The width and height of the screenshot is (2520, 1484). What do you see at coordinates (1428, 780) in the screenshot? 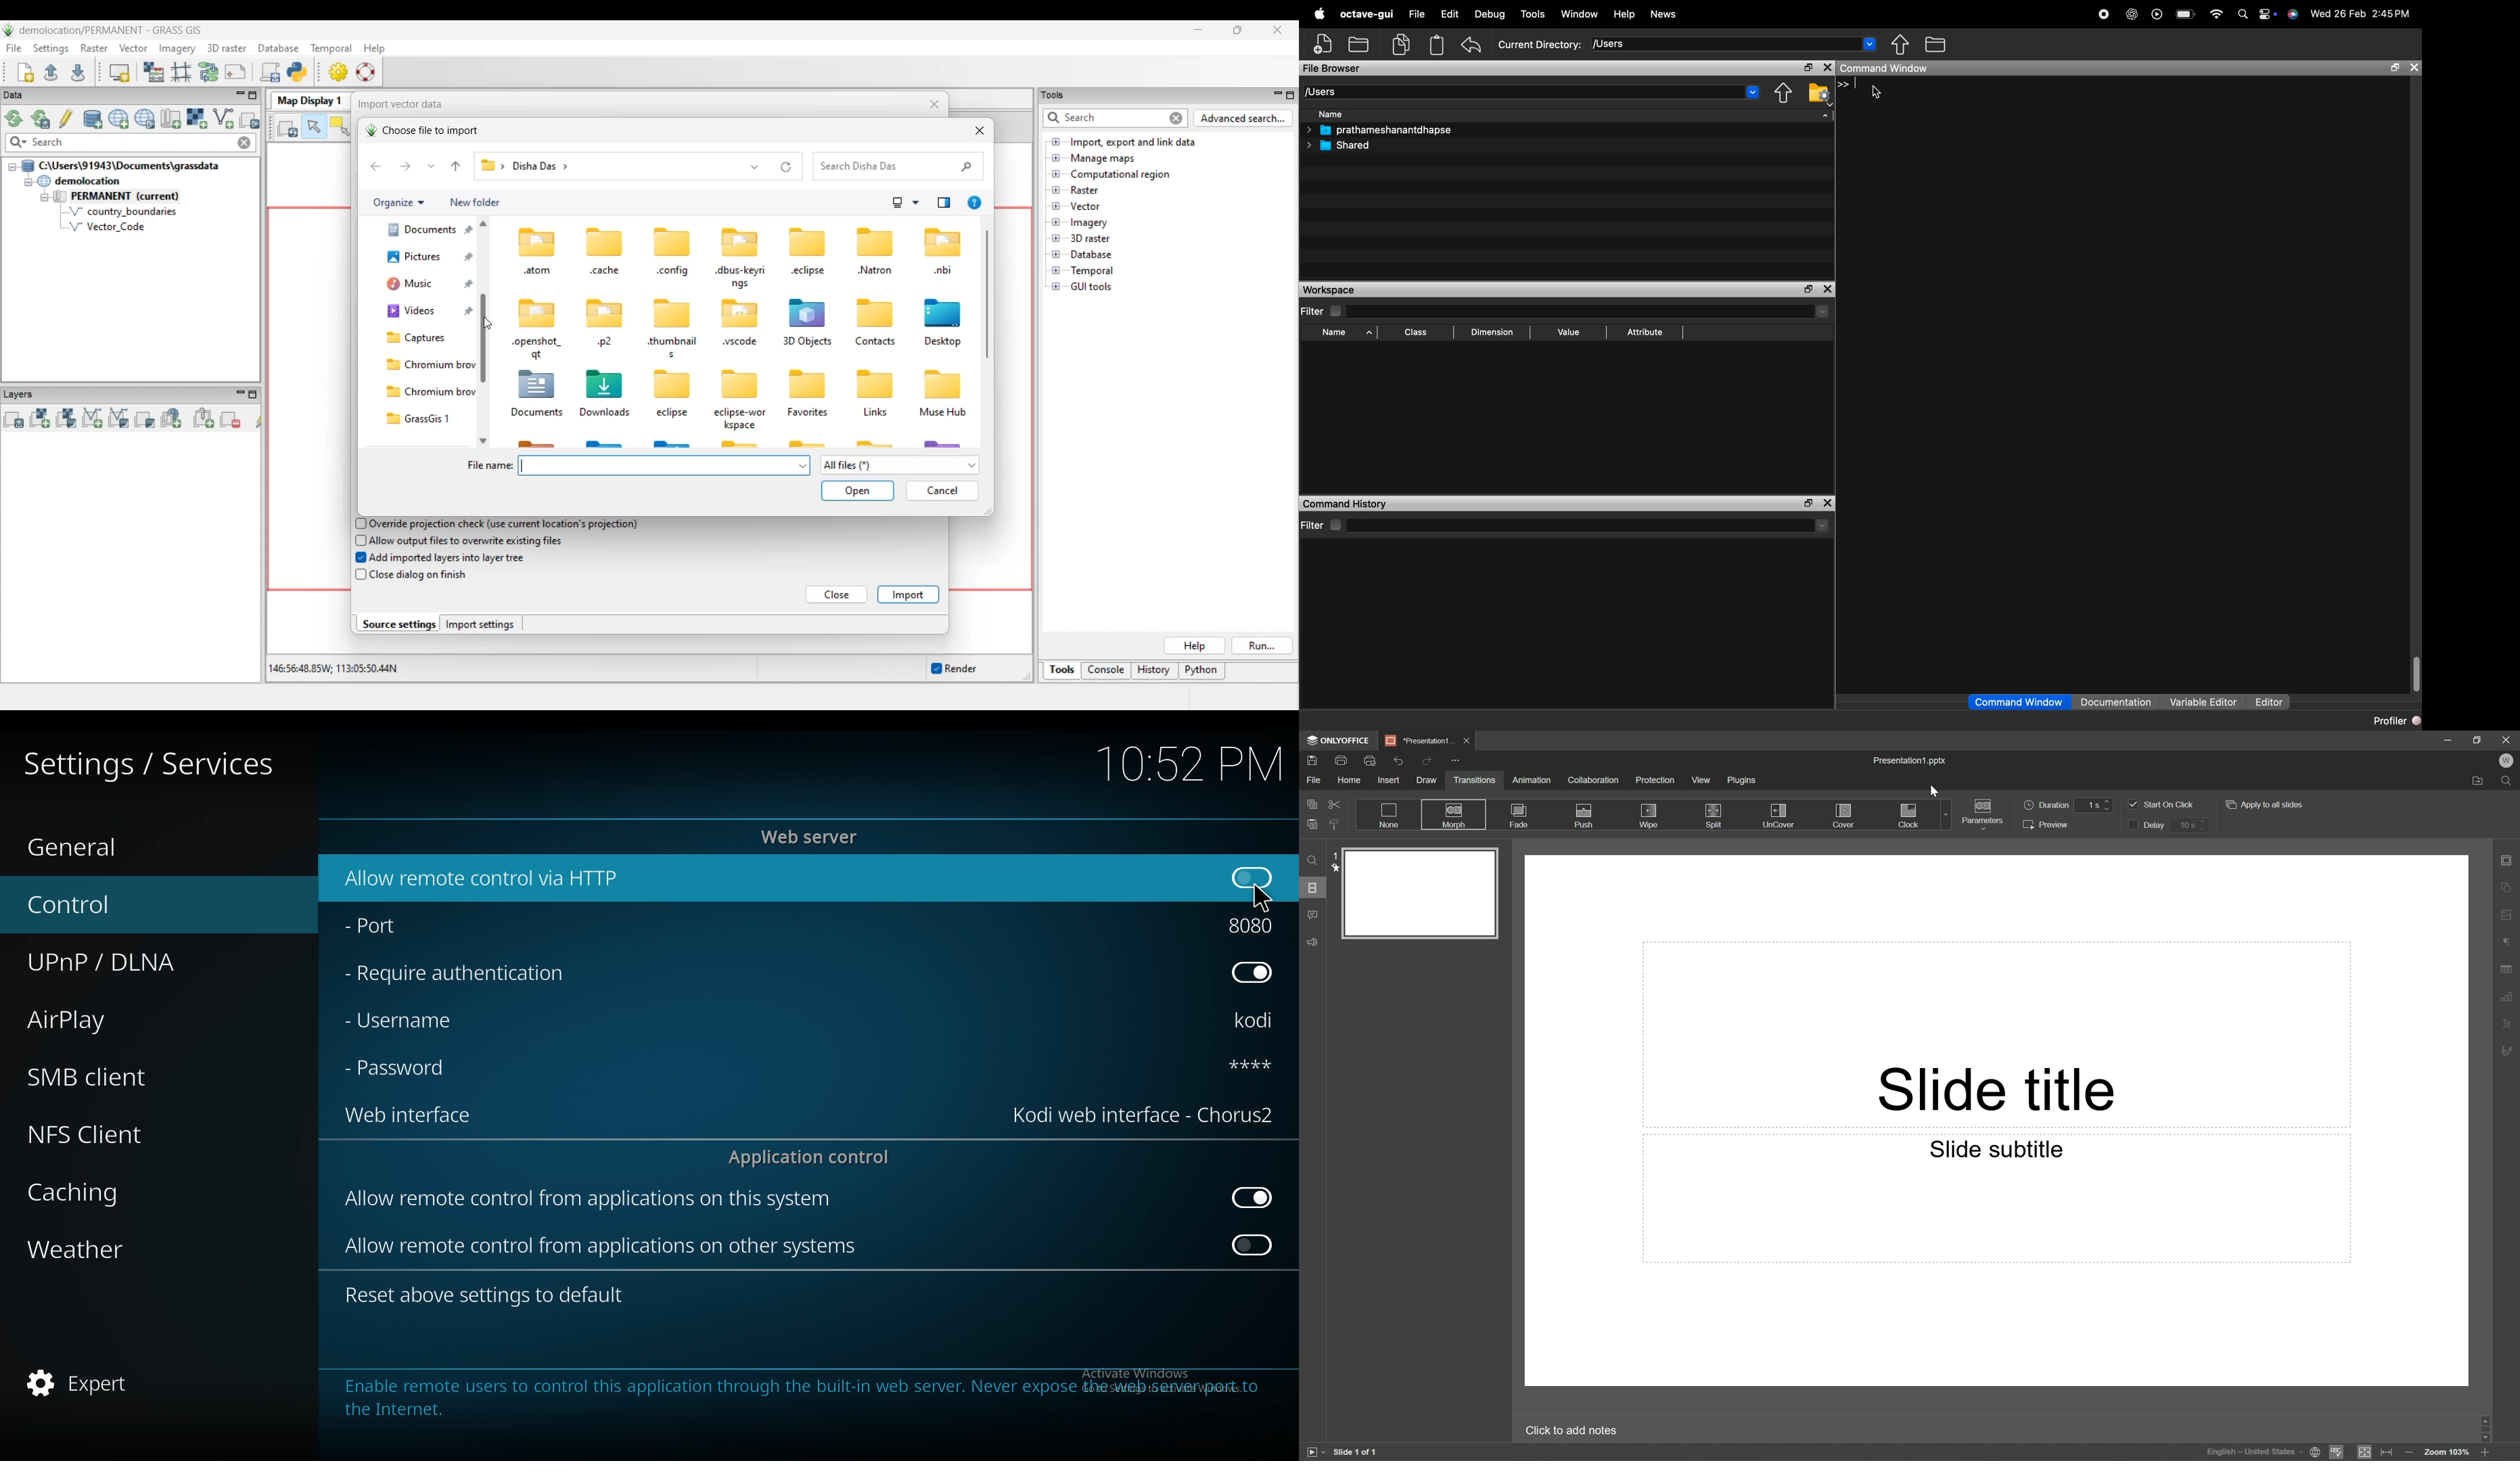
I see `Draw` at bounding box center [1428, 780].